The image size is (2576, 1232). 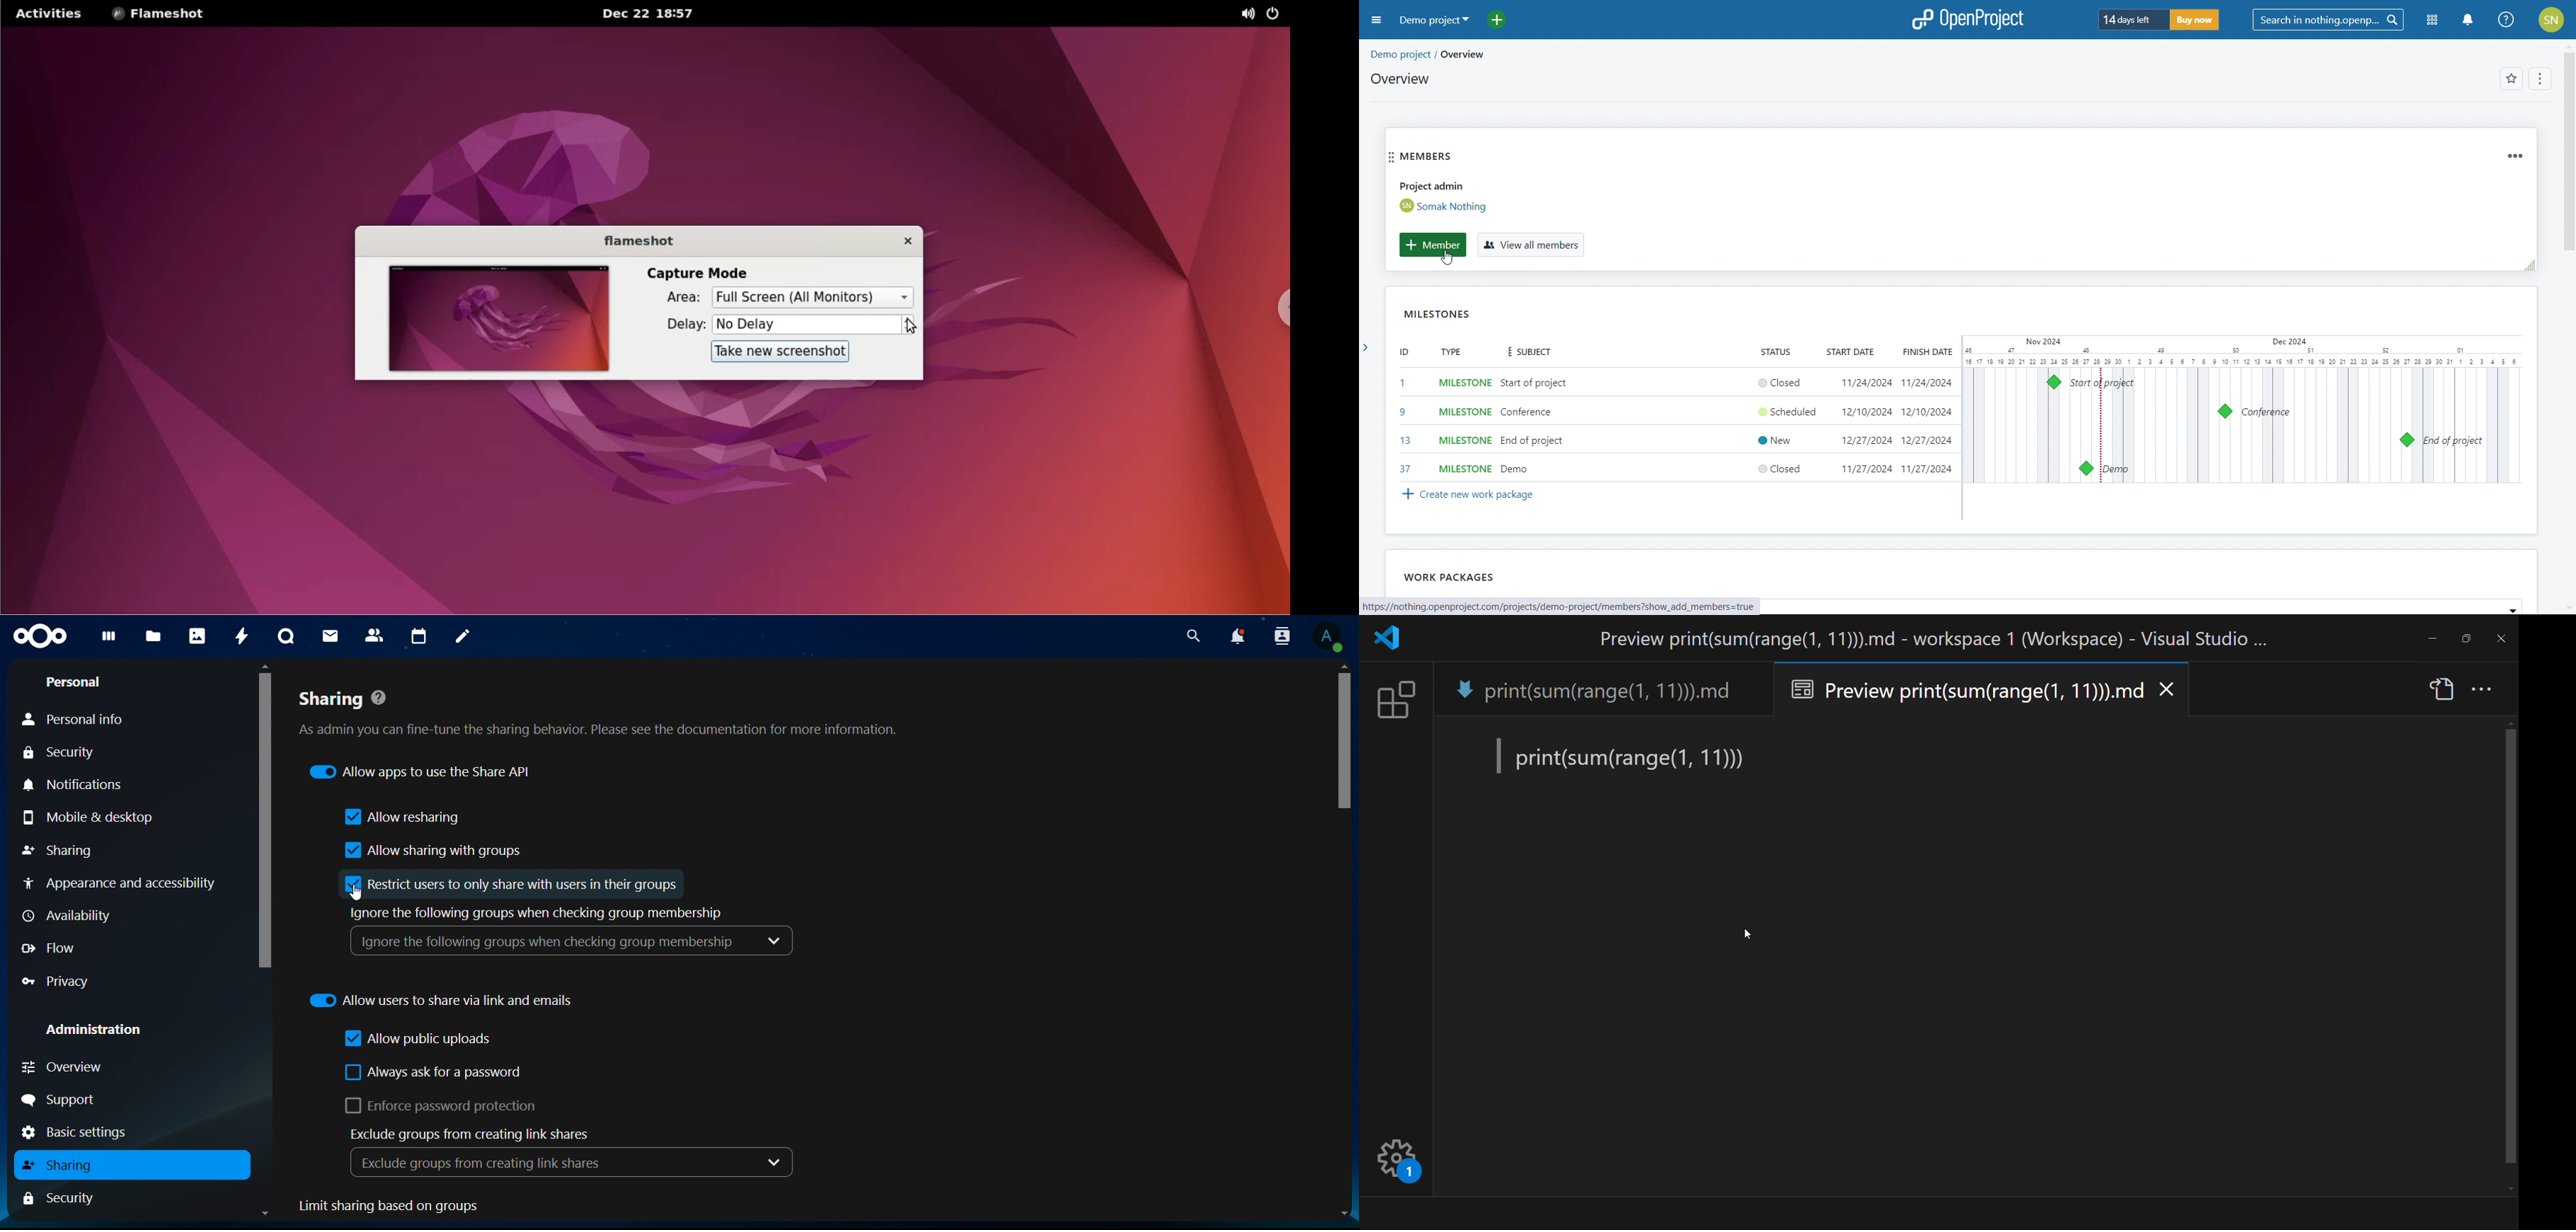 I want to click on allow users to share via link and emails, so click(x=441, y=1000).